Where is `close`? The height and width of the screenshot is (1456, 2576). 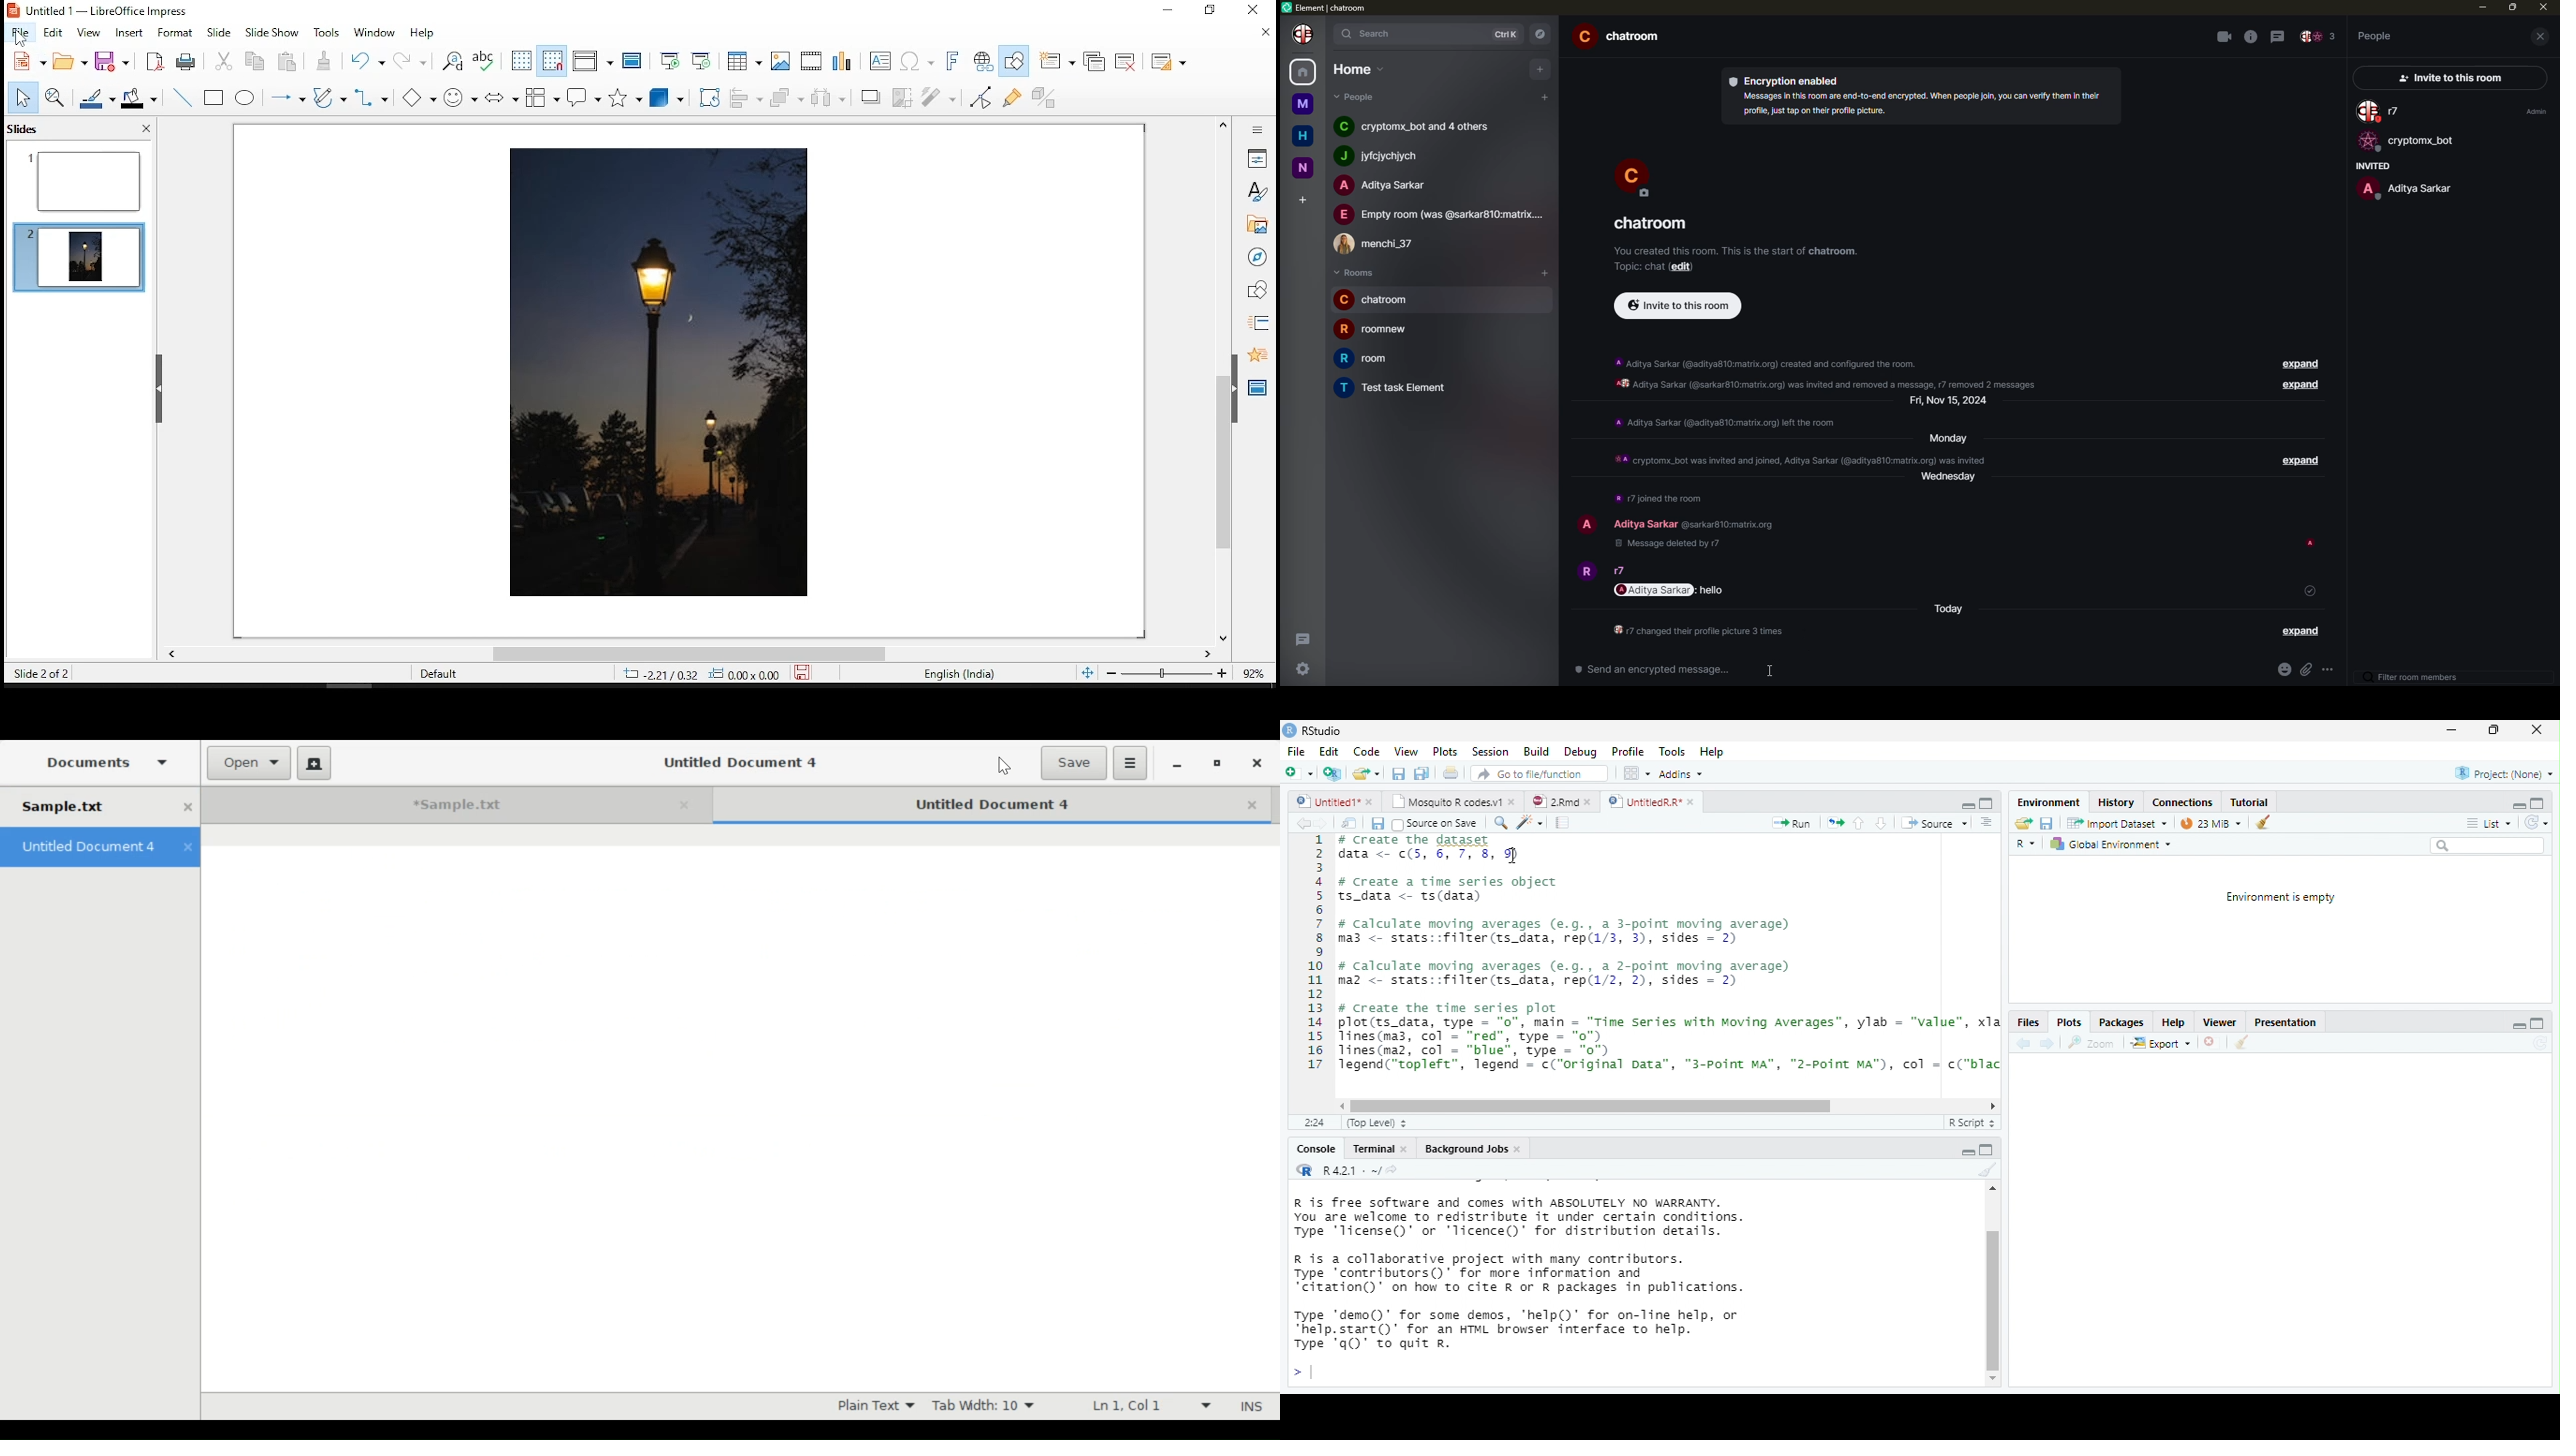 close is located at coordinates (1520, 1150).